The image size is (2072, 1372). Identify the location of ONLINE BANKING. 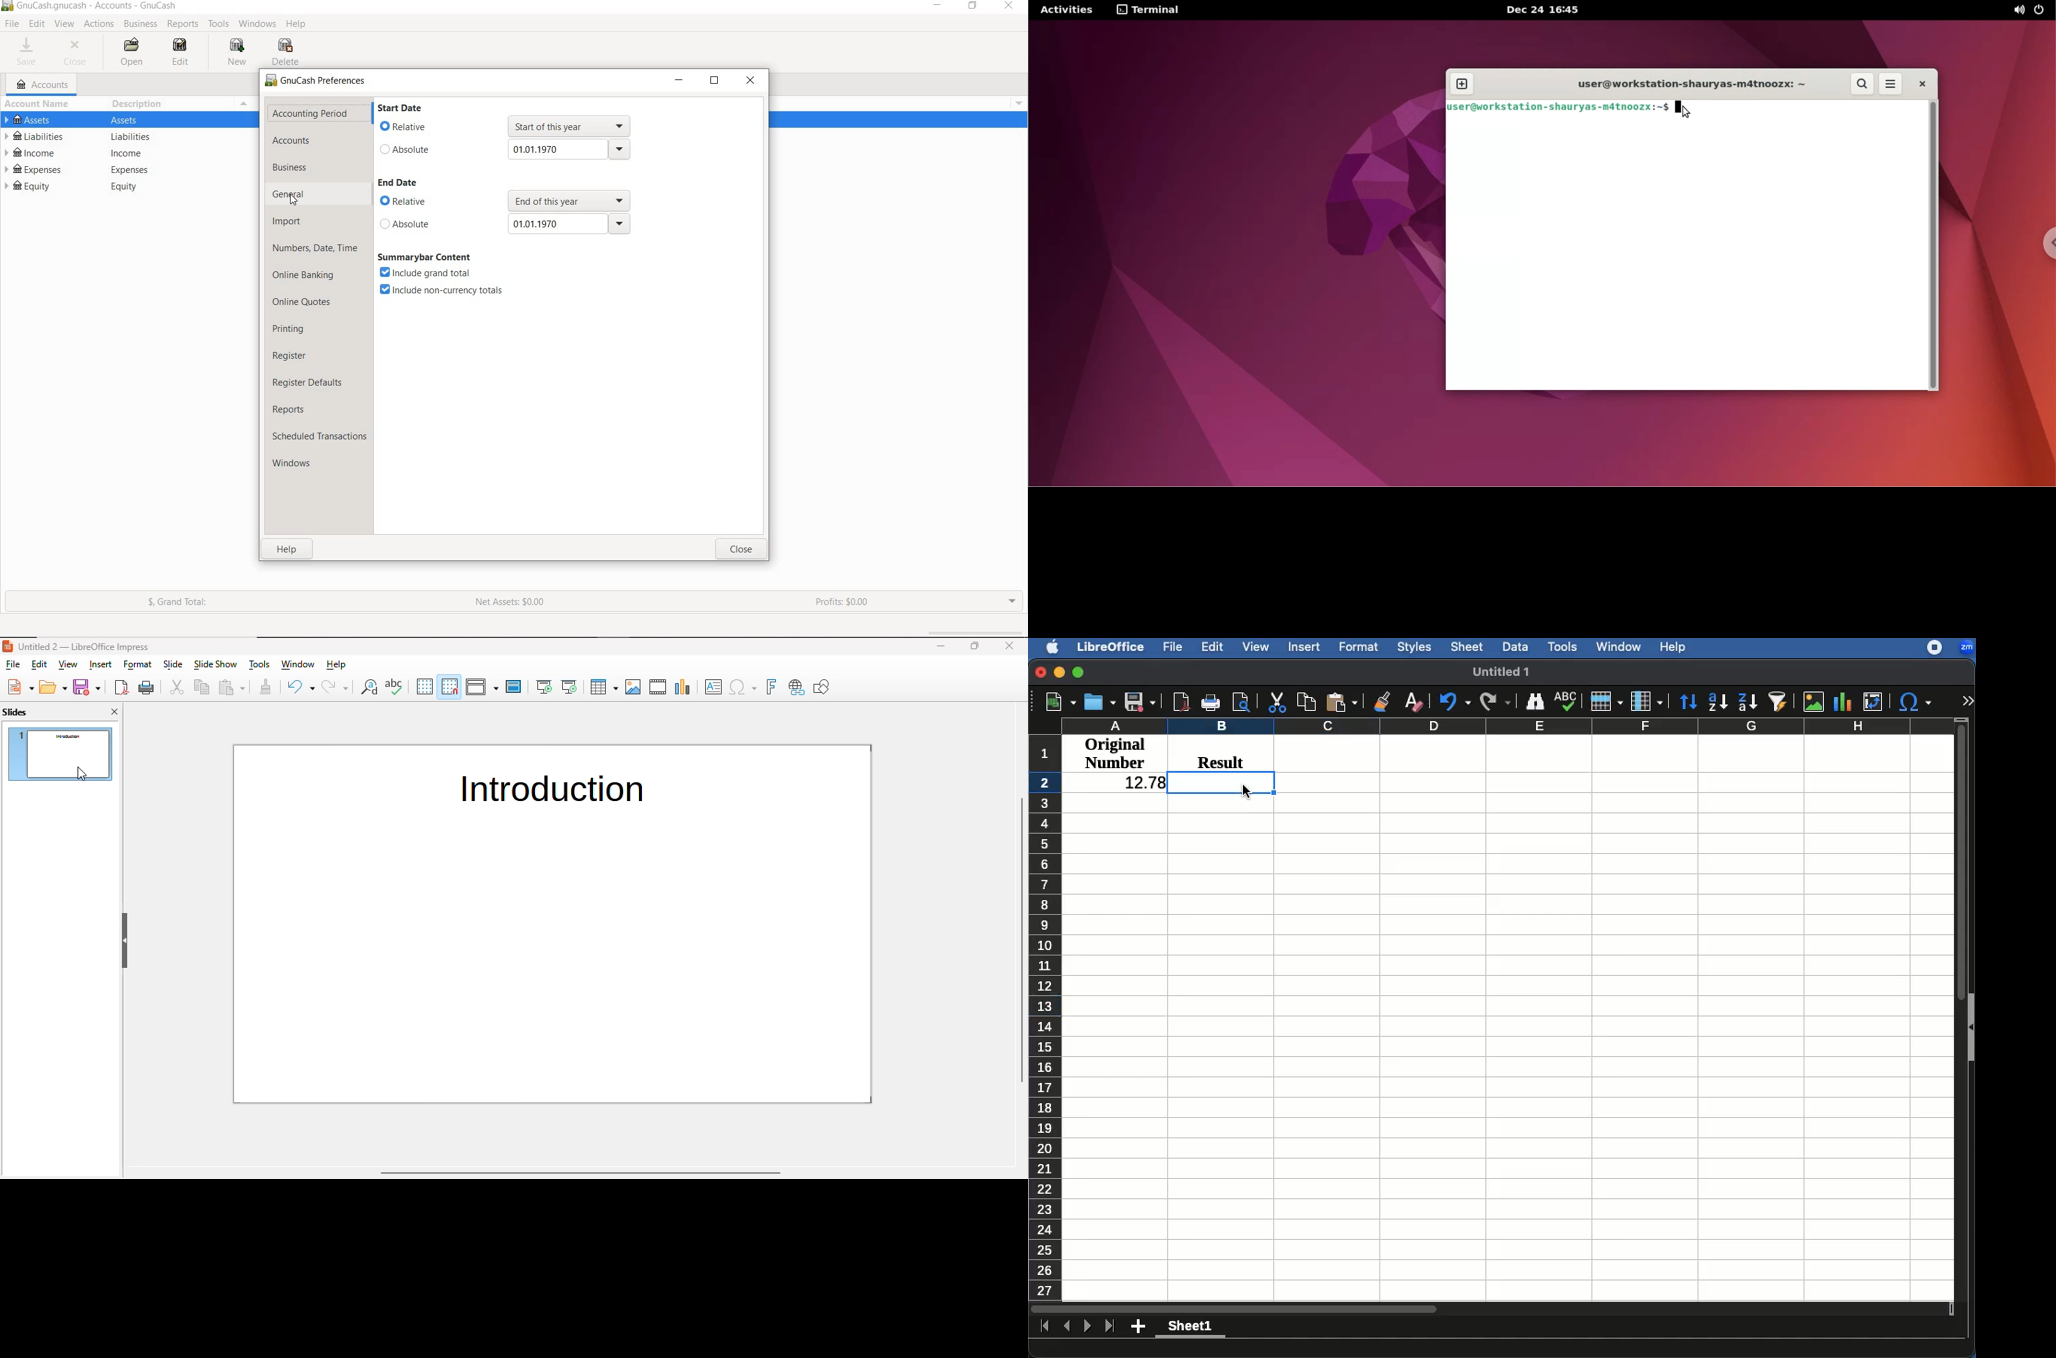
(307, 275).